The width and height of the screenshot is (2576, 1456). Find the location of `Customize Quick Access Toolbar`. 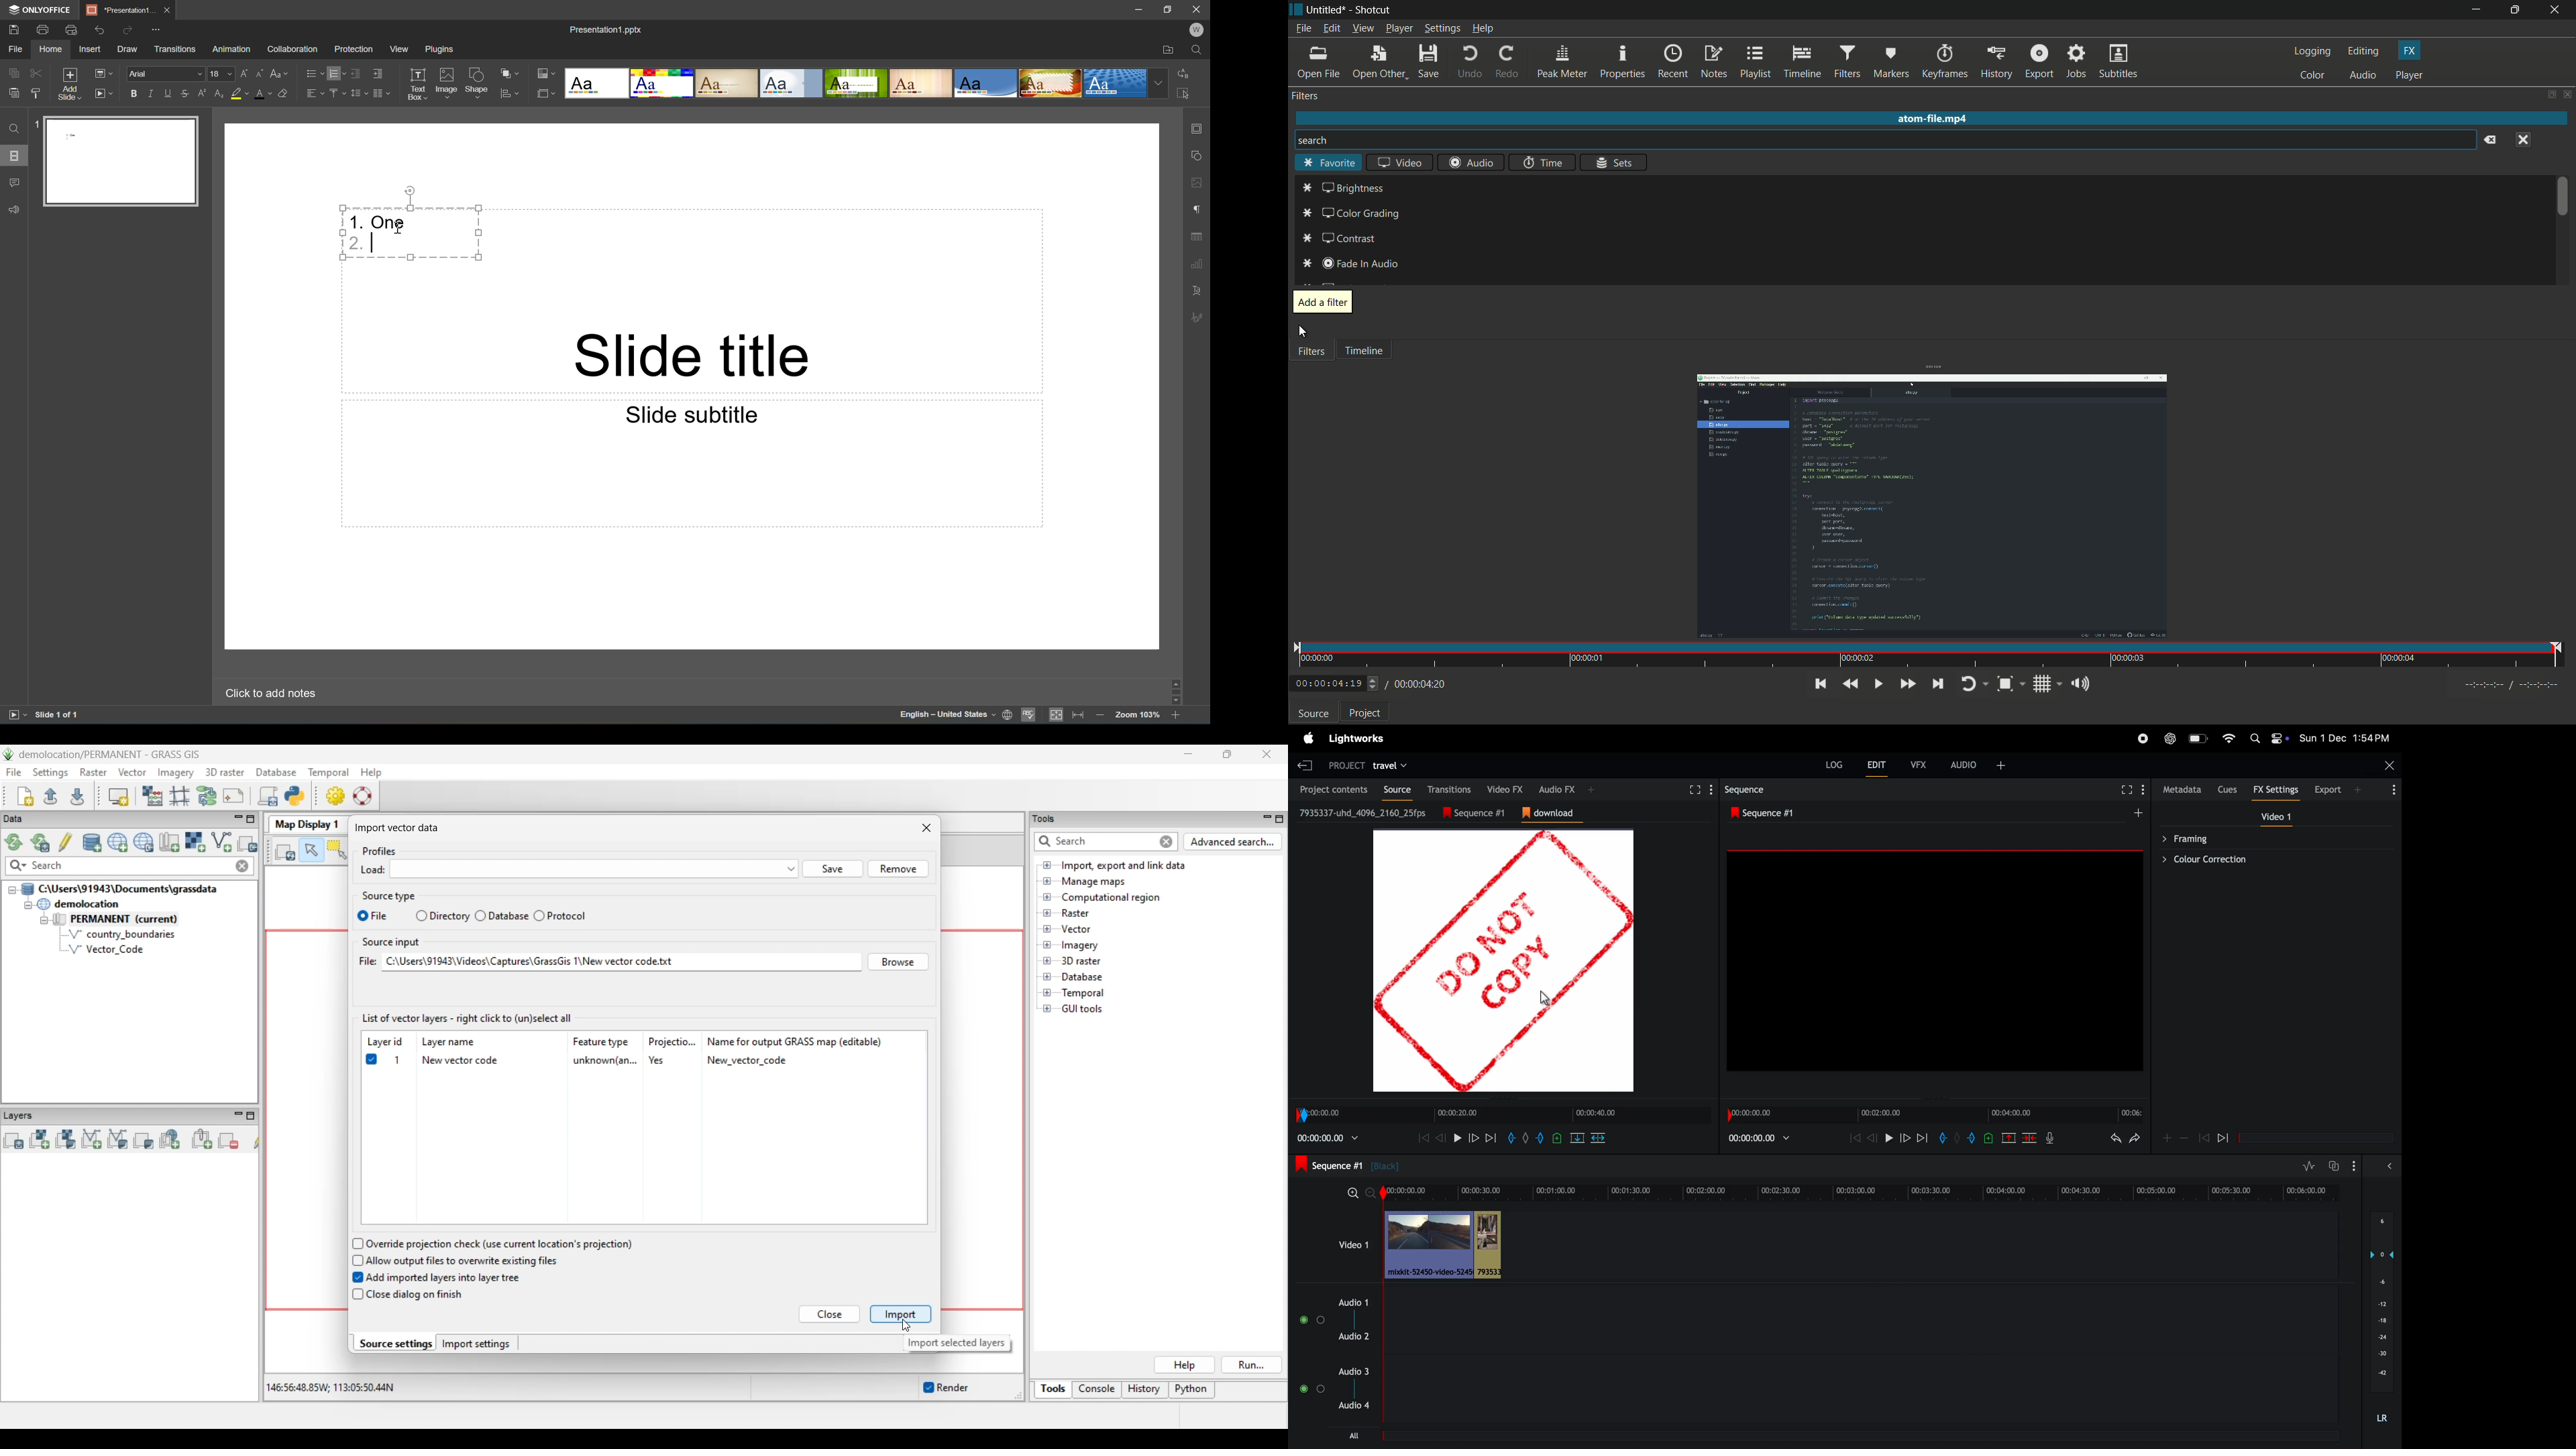

Customize Quick Access Toolbar is located at coordinates (156, 30).